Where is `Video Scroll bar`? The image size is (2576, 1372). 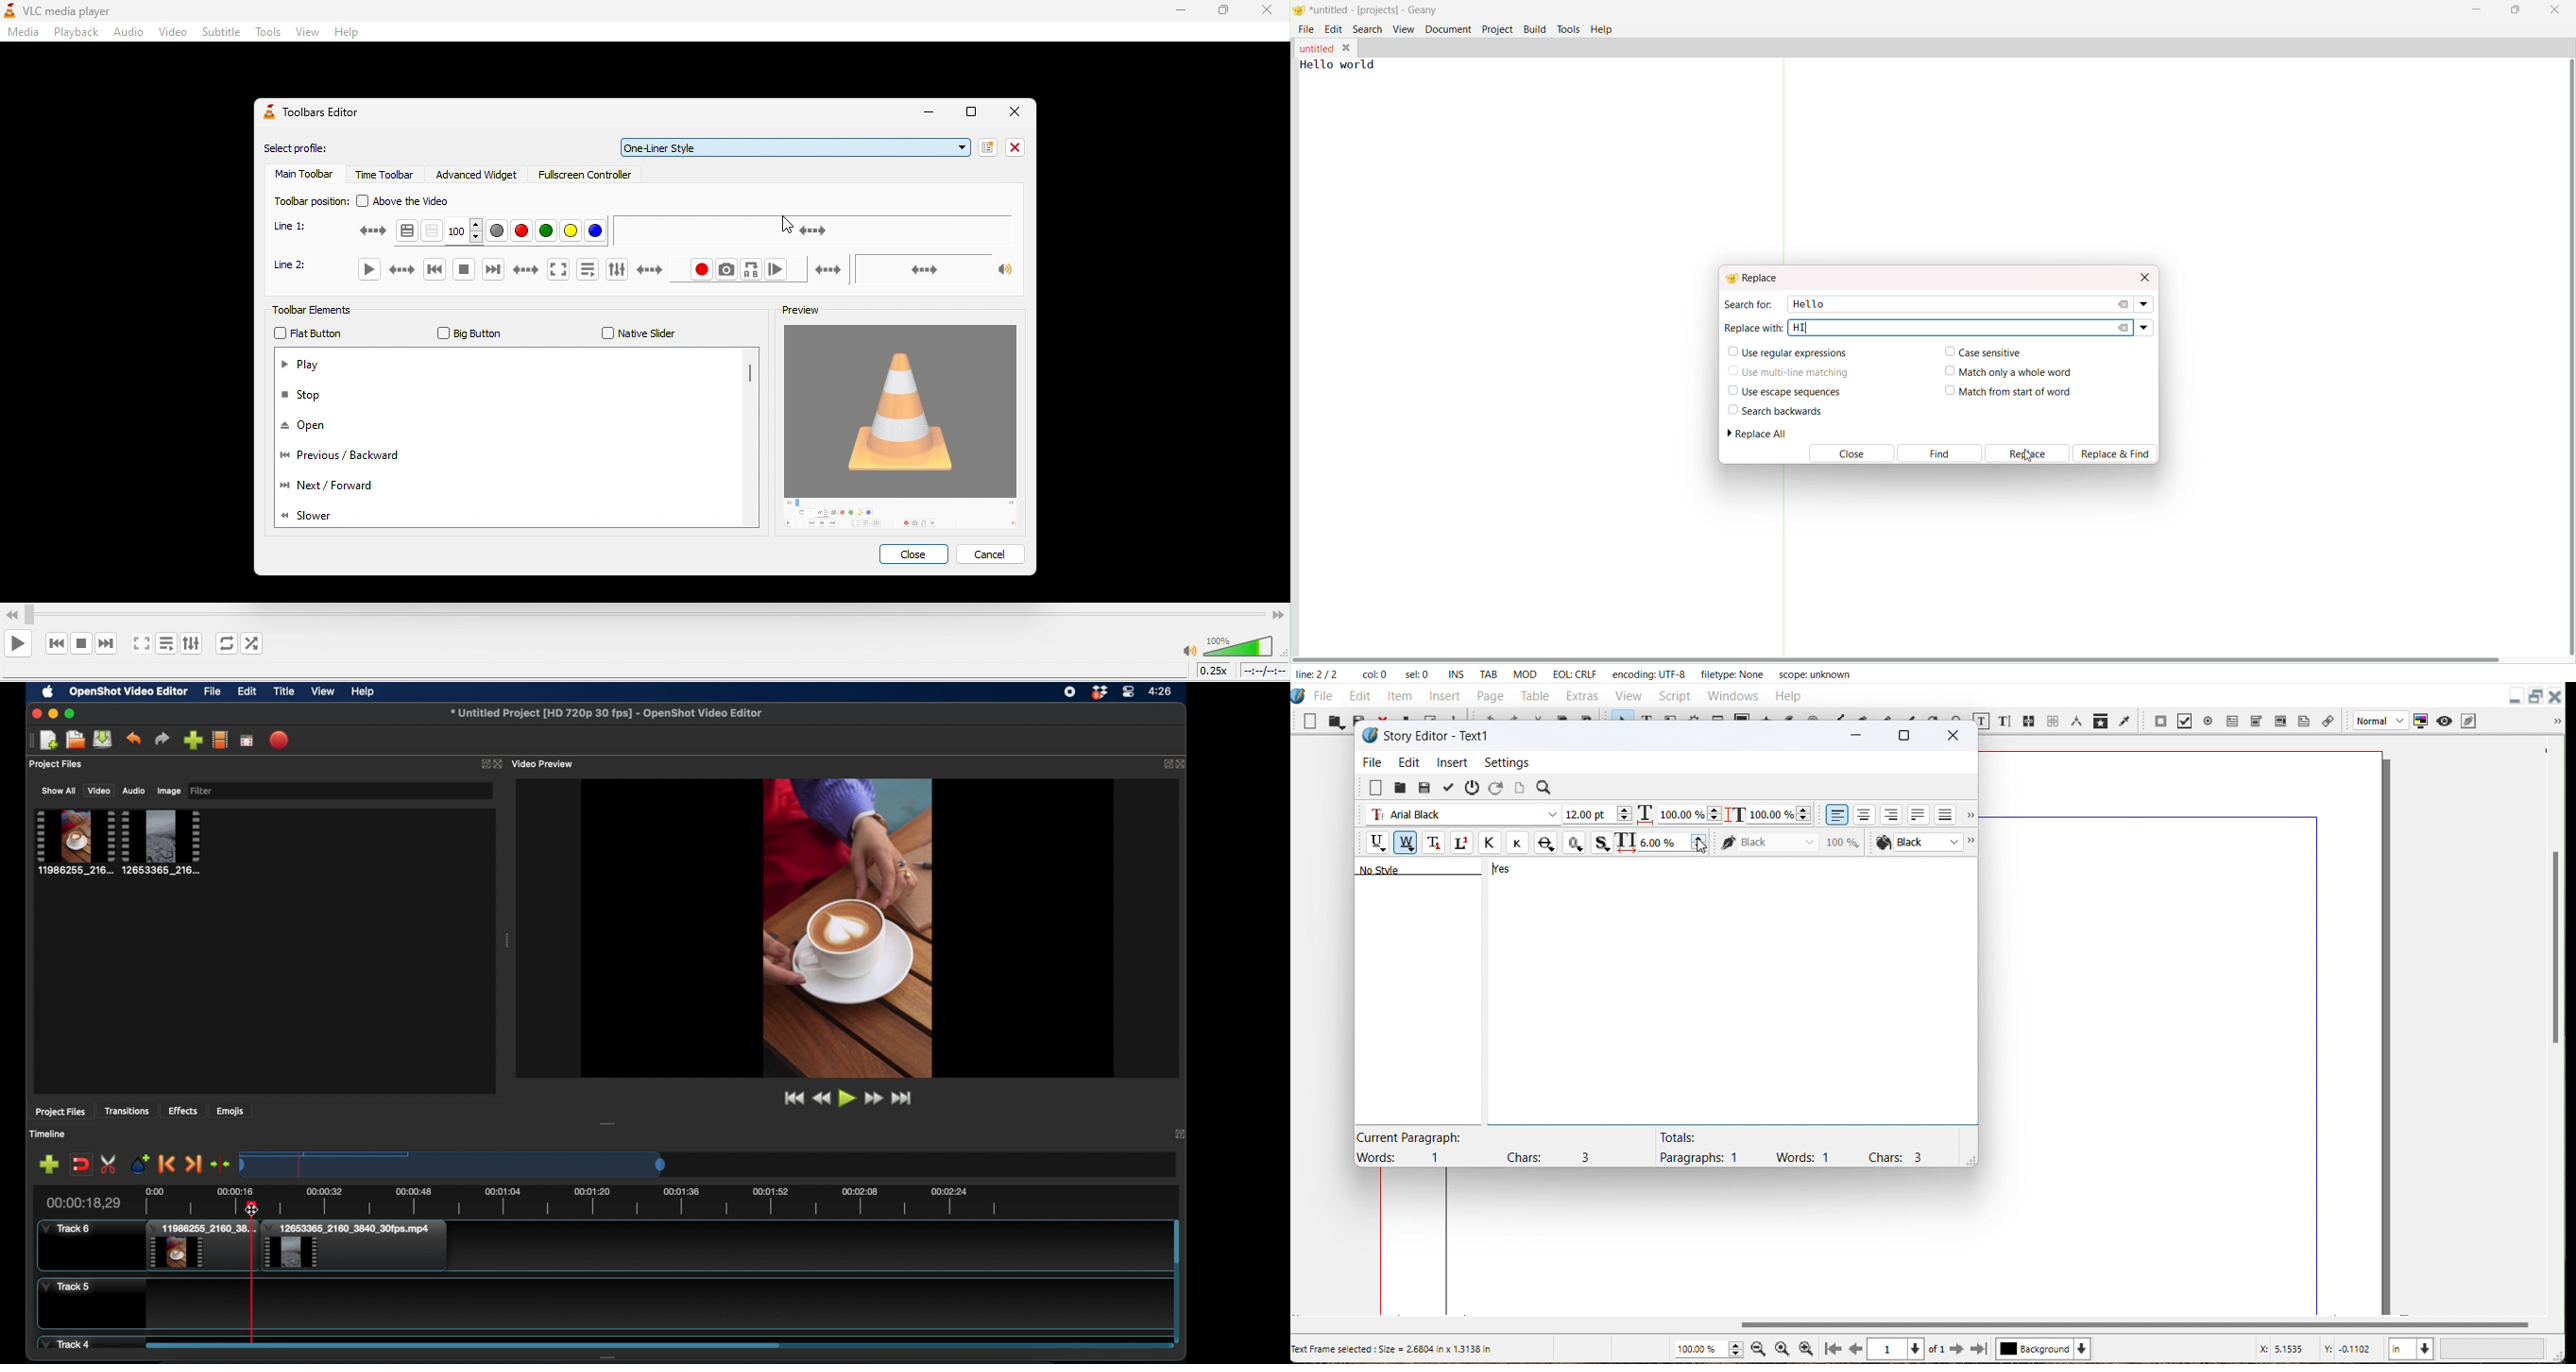 Video Scroll bar is located at coordinates (644, 612).